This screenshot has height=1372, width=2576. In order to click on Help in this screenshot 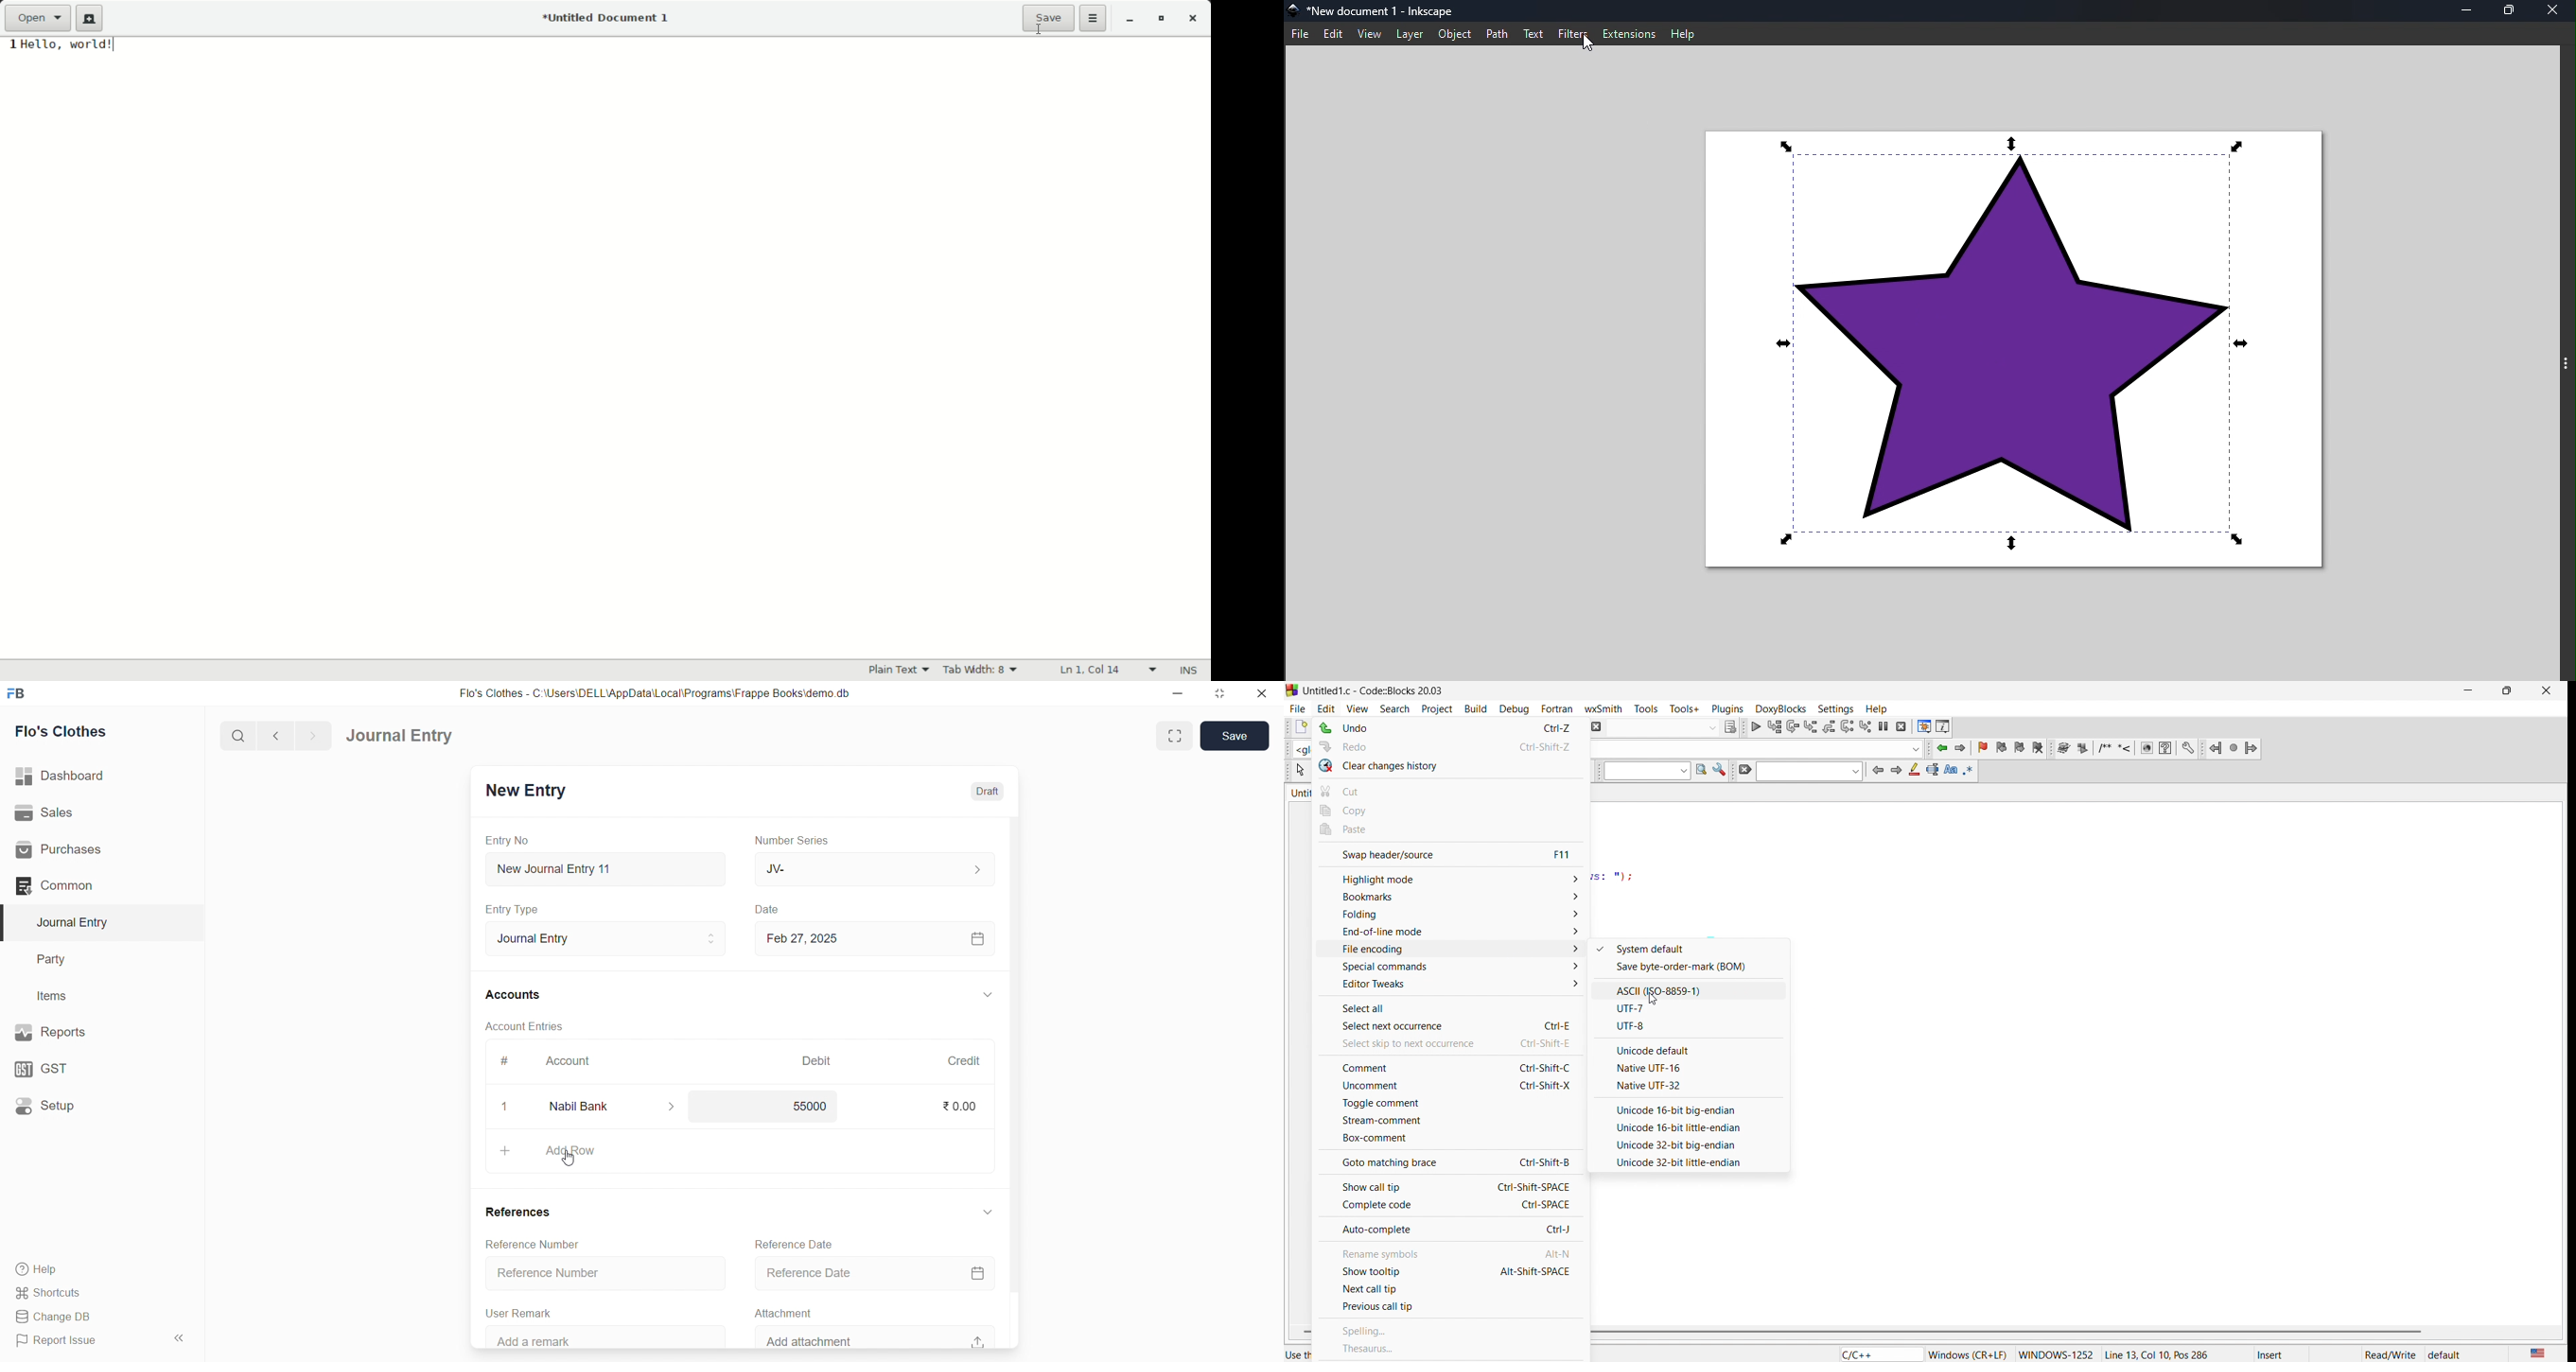, I will do `click(84, 1270)`.